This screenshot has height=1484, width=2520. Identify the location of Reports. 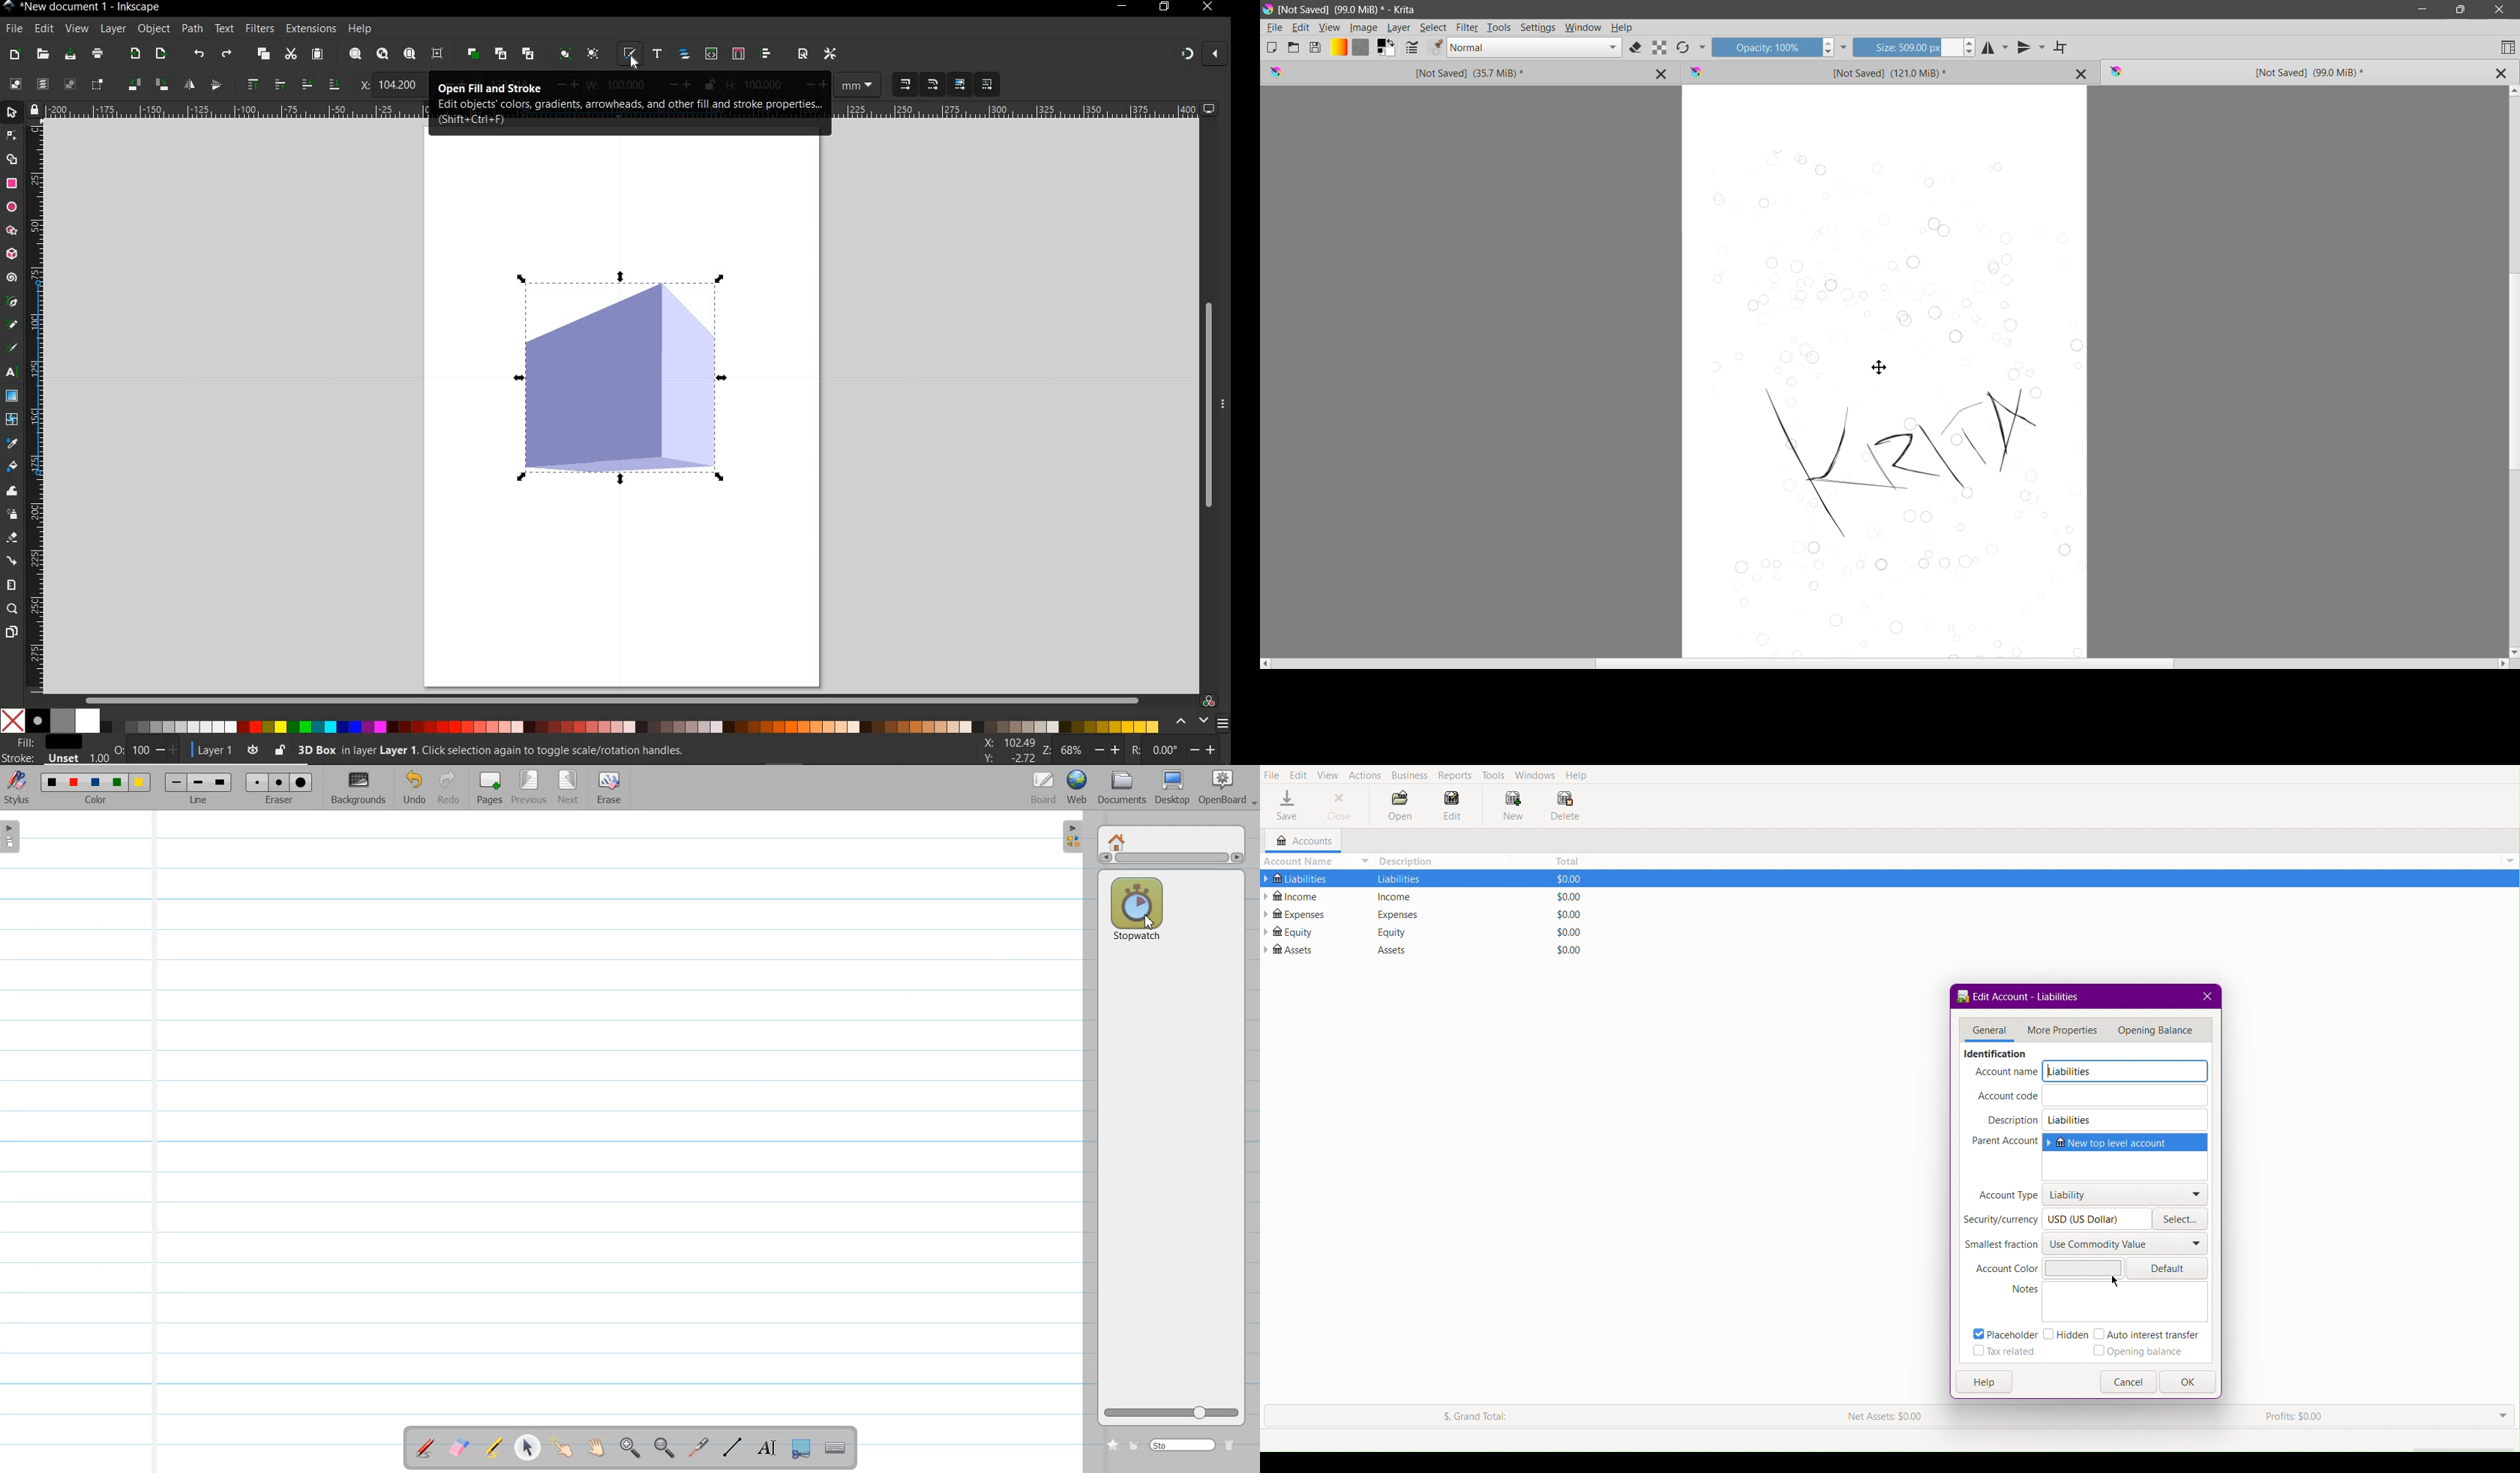
(1457, 776).